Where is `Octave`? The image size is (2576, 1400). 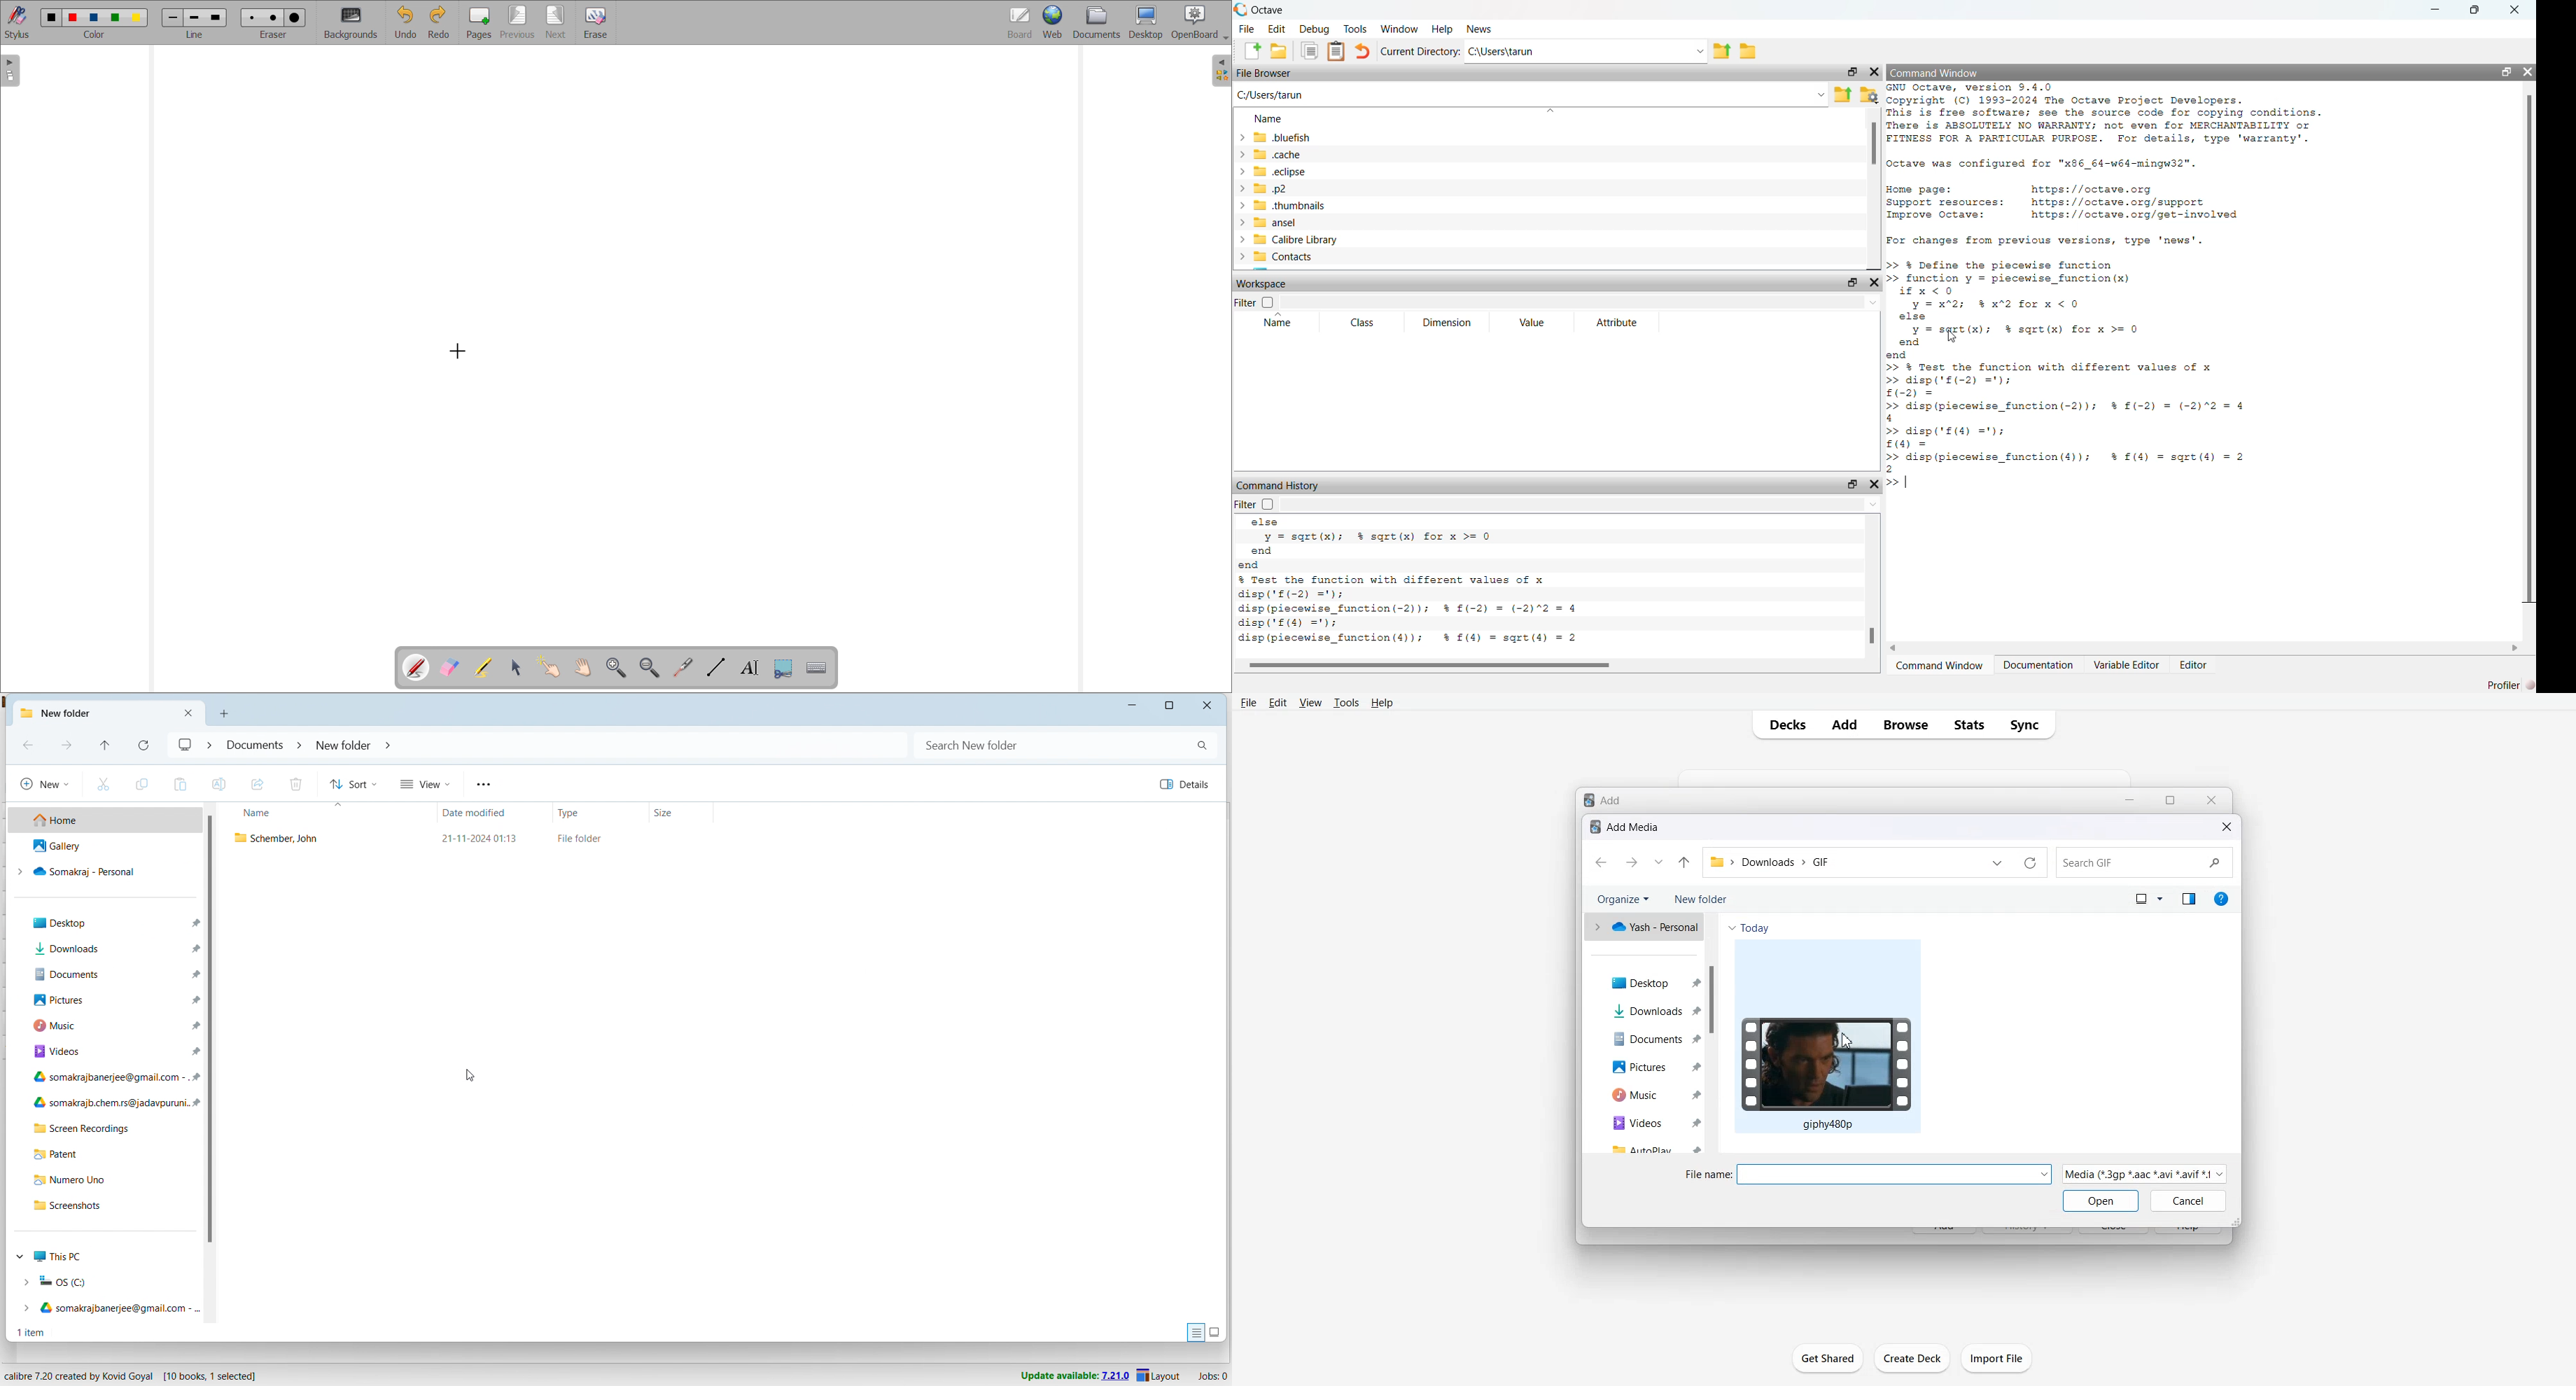
Octave is located at coordinates (1266, 10).